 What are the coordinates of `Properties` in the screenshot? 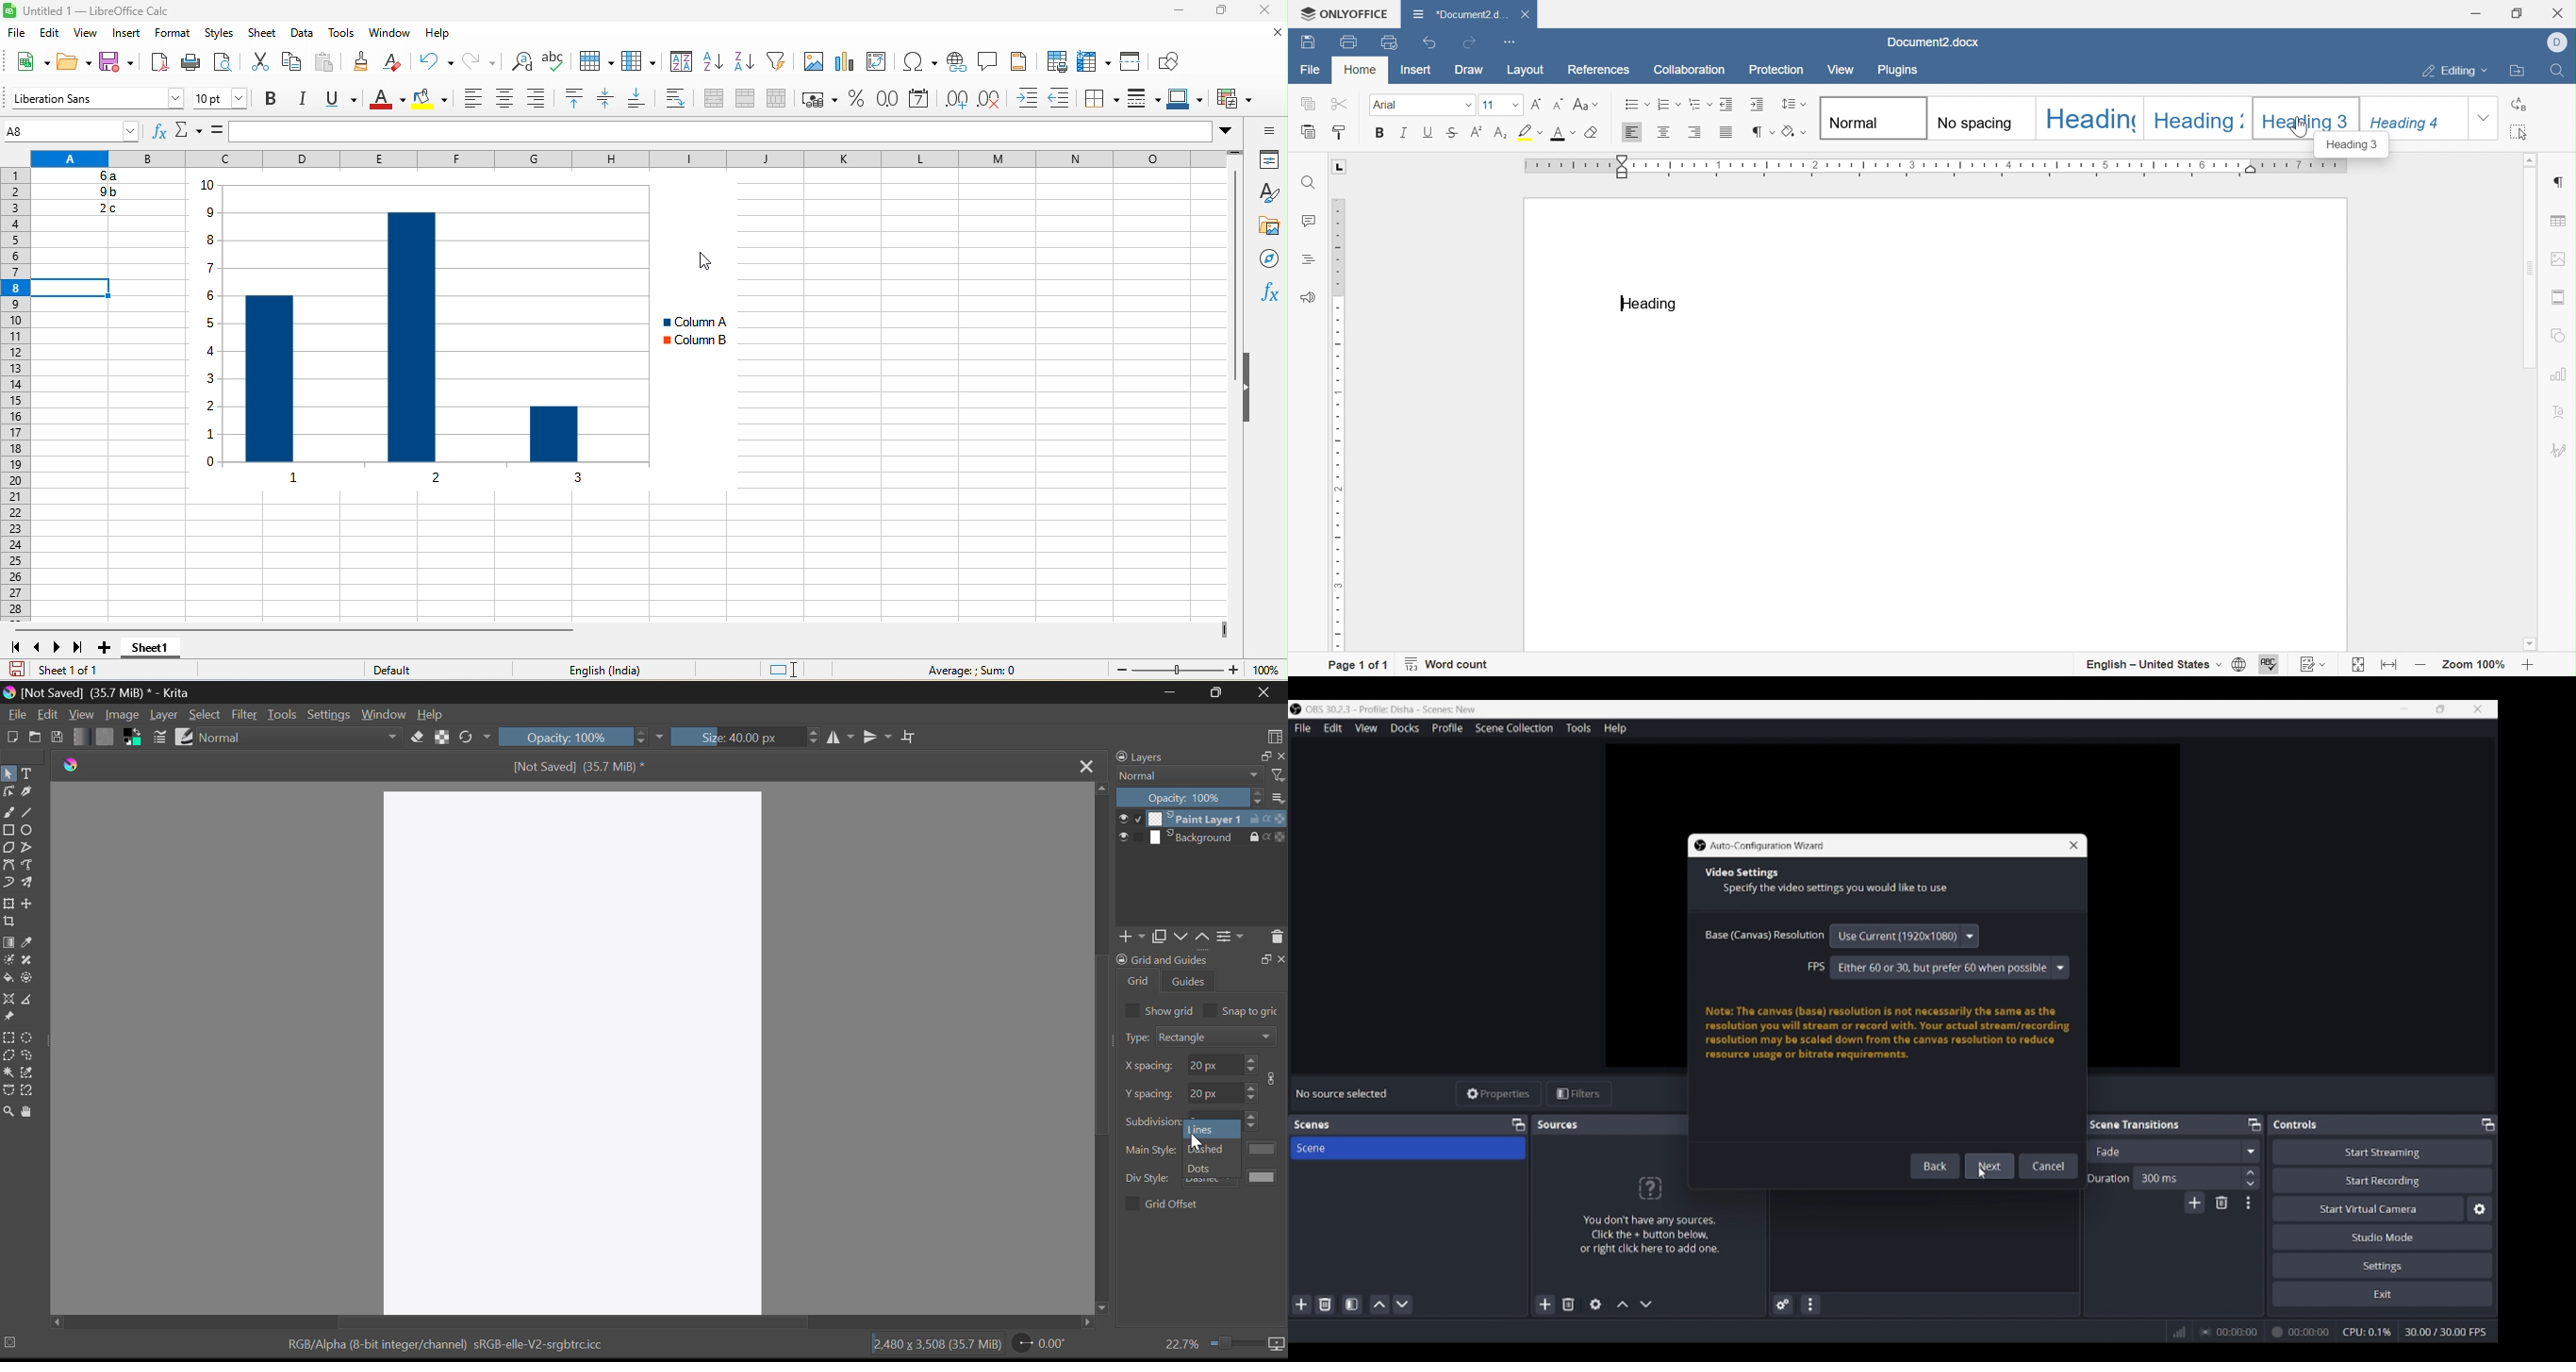 It's located at (1499, 1094).